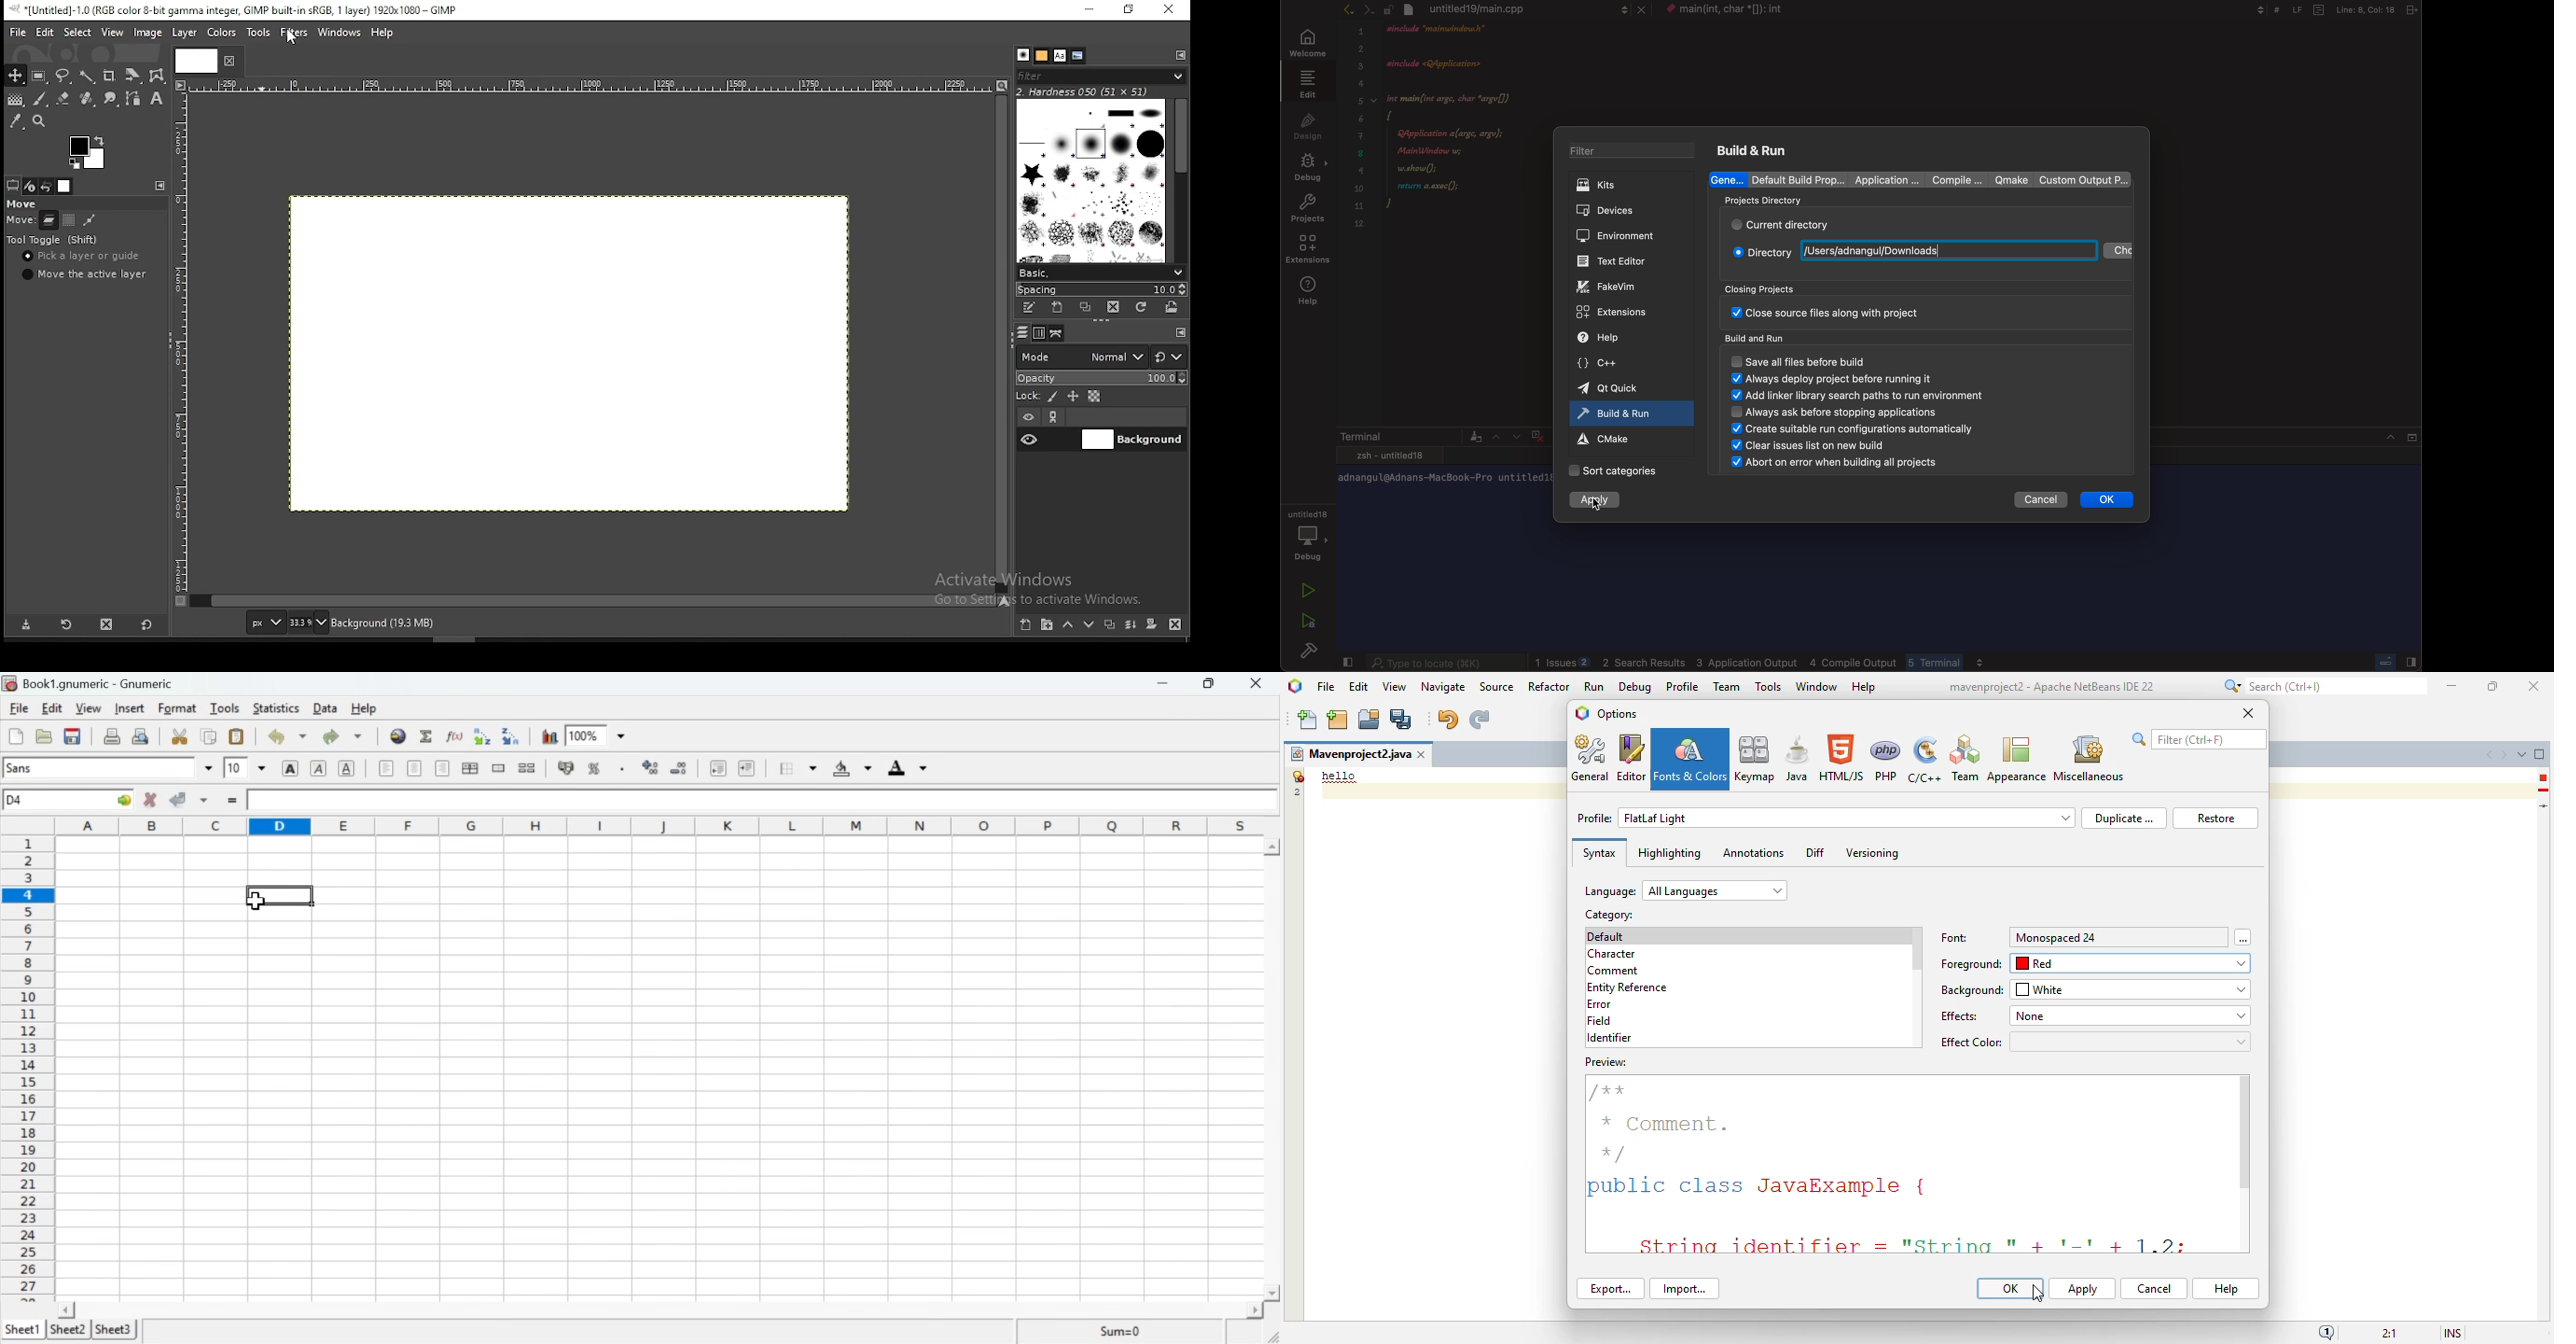  What do you see at coordinates (1445, 126) in the screenshot?
I see `code` at bounding box center [1445, 126].